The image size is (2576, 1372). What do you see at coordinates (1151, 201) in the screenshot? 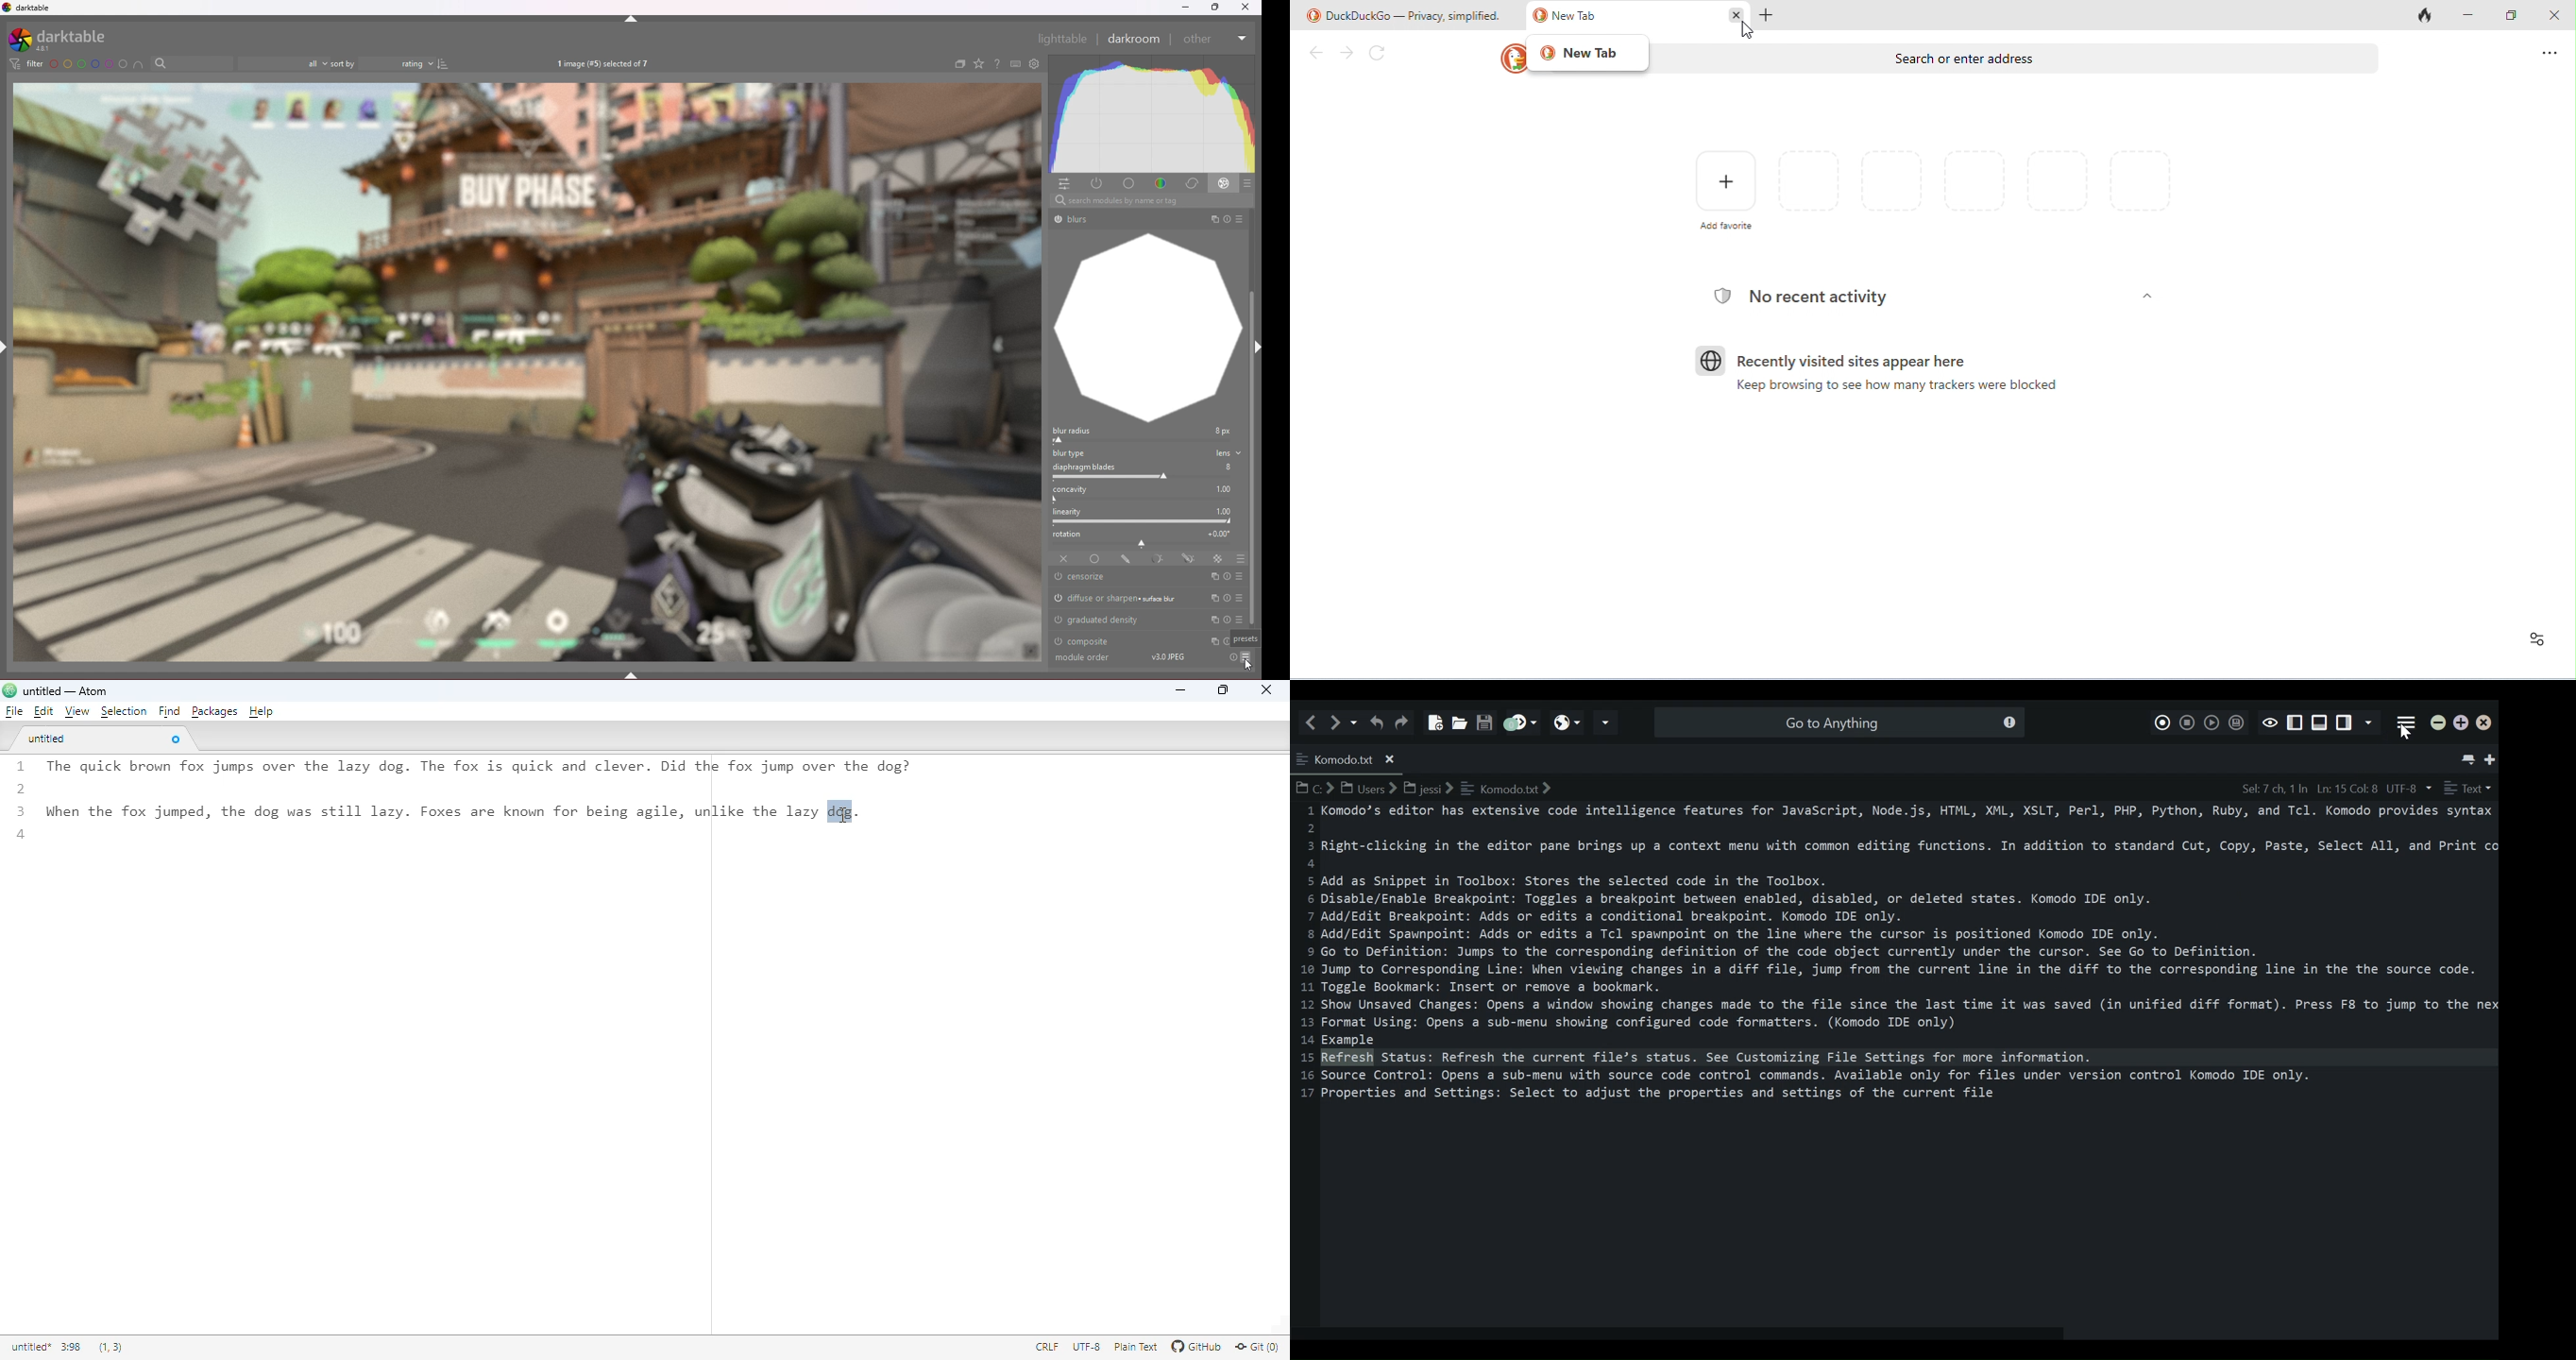
I see `` at bounding box center [1151, 201].